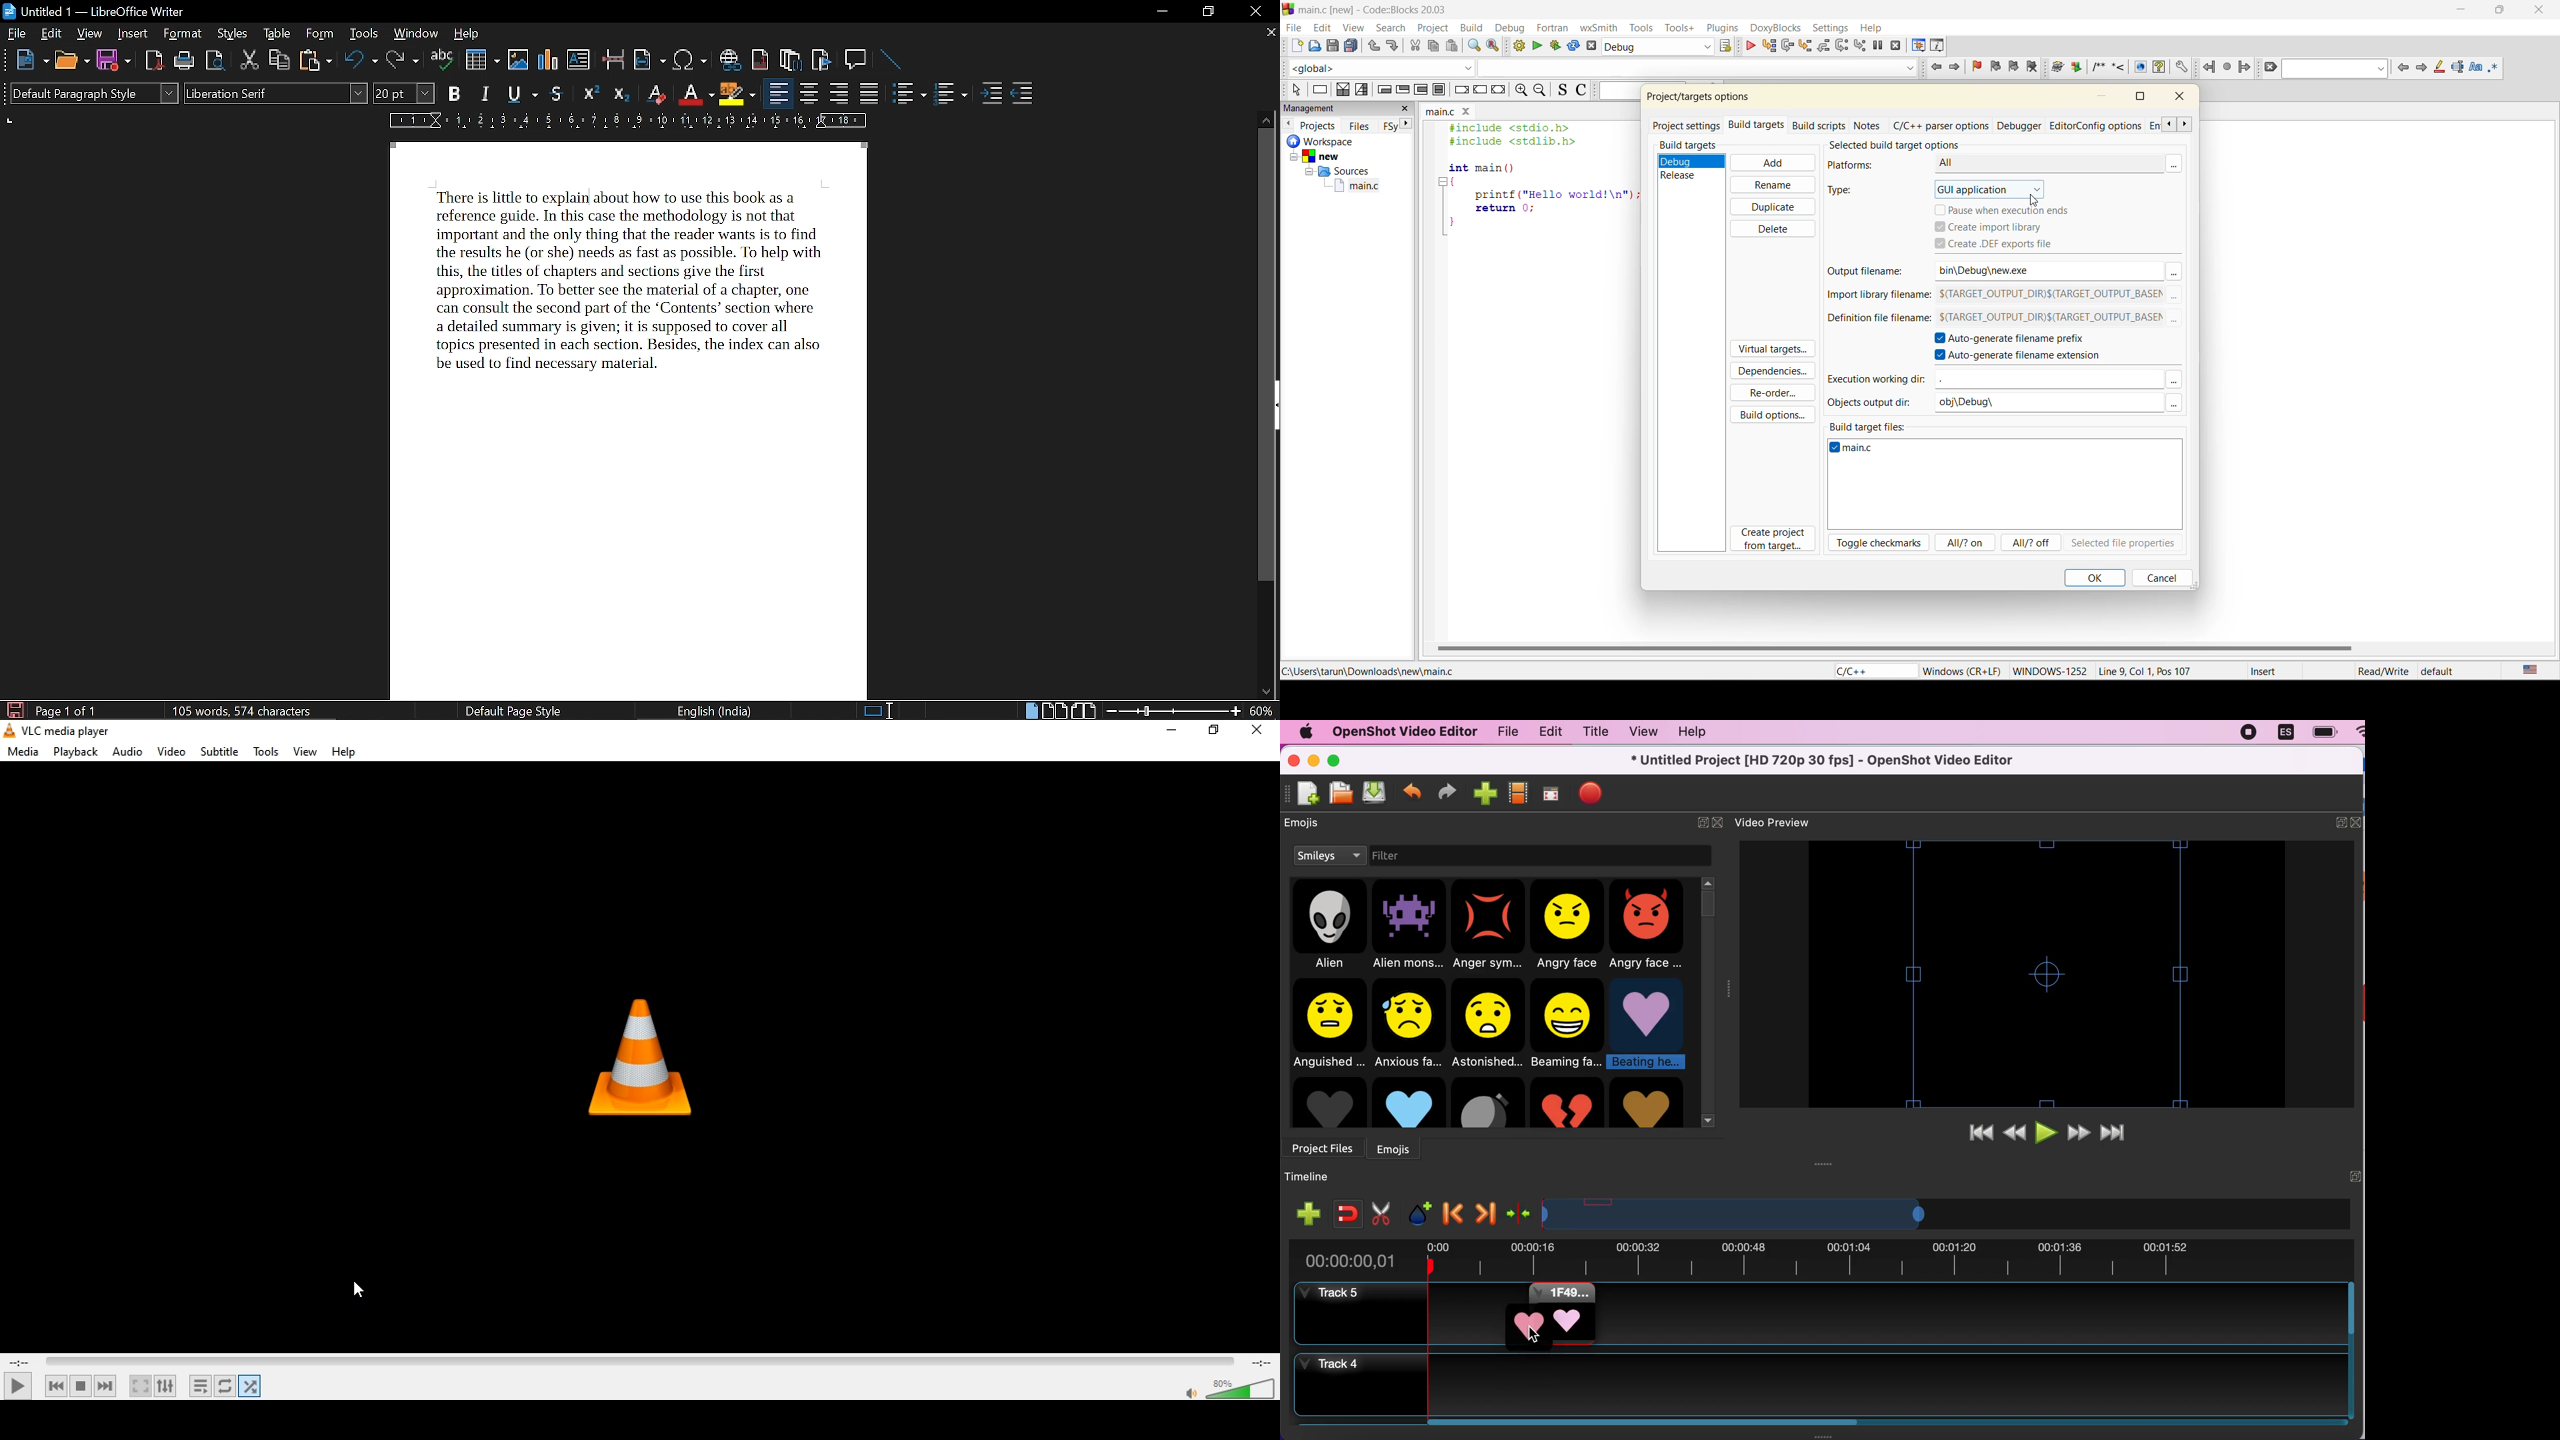 The width and height of the screenshot is (2576, 1456). Describe the element at coordinates (1860, 45) in the screenshot. I see `step into instruction` at that location.